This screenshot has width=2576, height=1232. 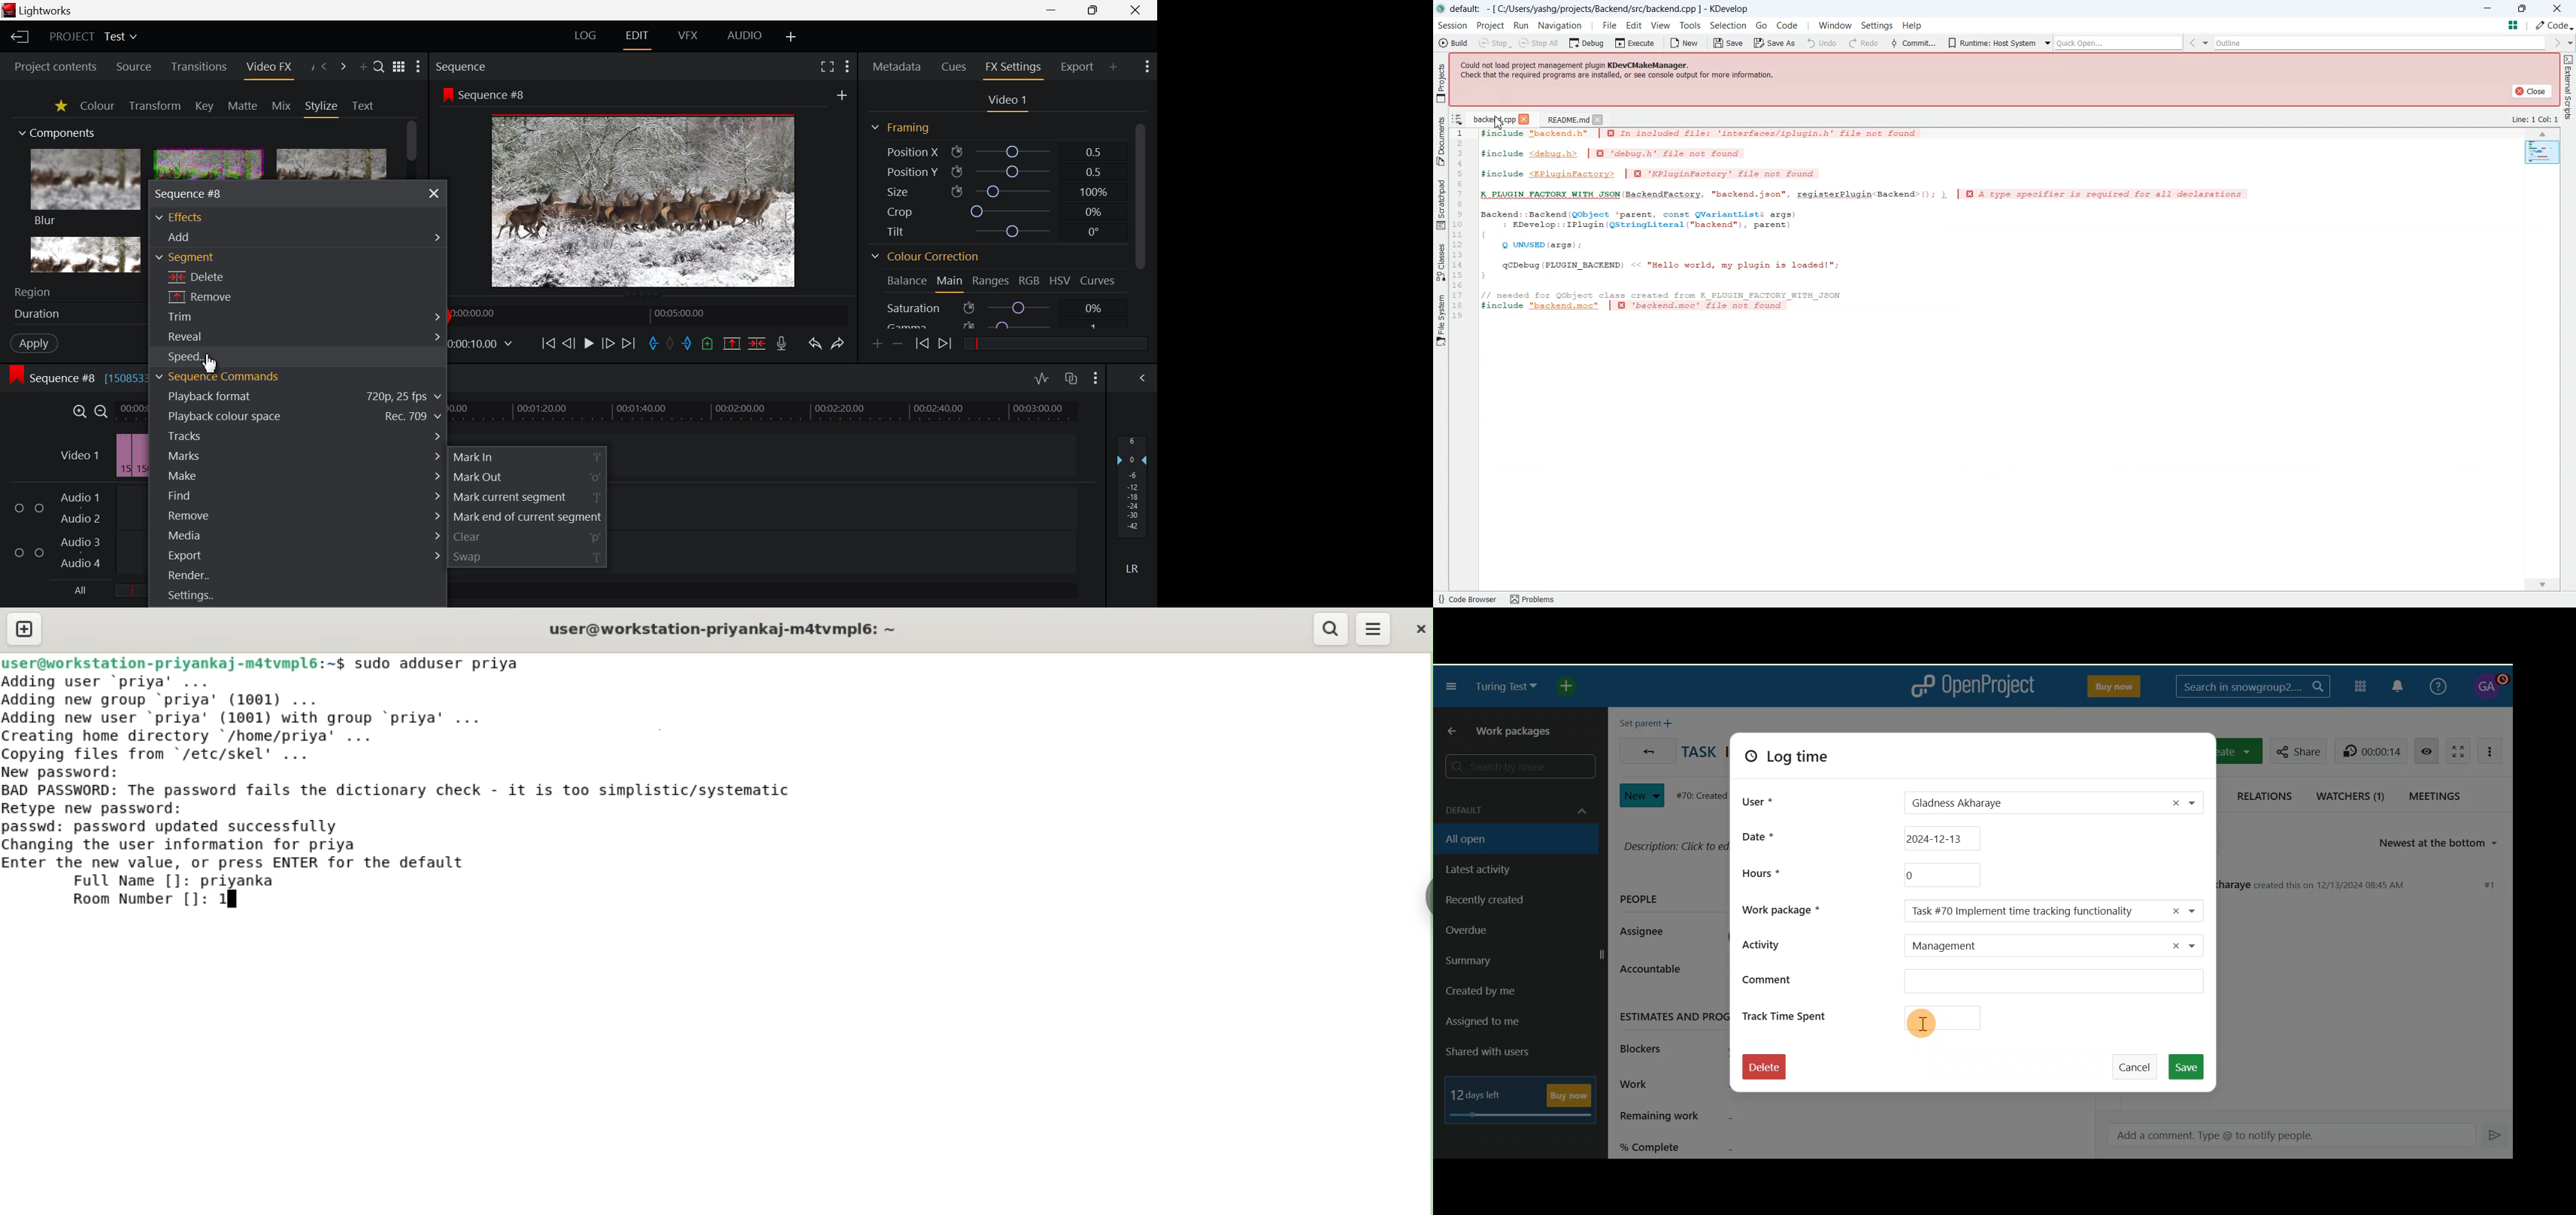 What do you see at coordinates (1441, 319) in the screenshot?
I see `File System` at bounding box center [1441, 319].